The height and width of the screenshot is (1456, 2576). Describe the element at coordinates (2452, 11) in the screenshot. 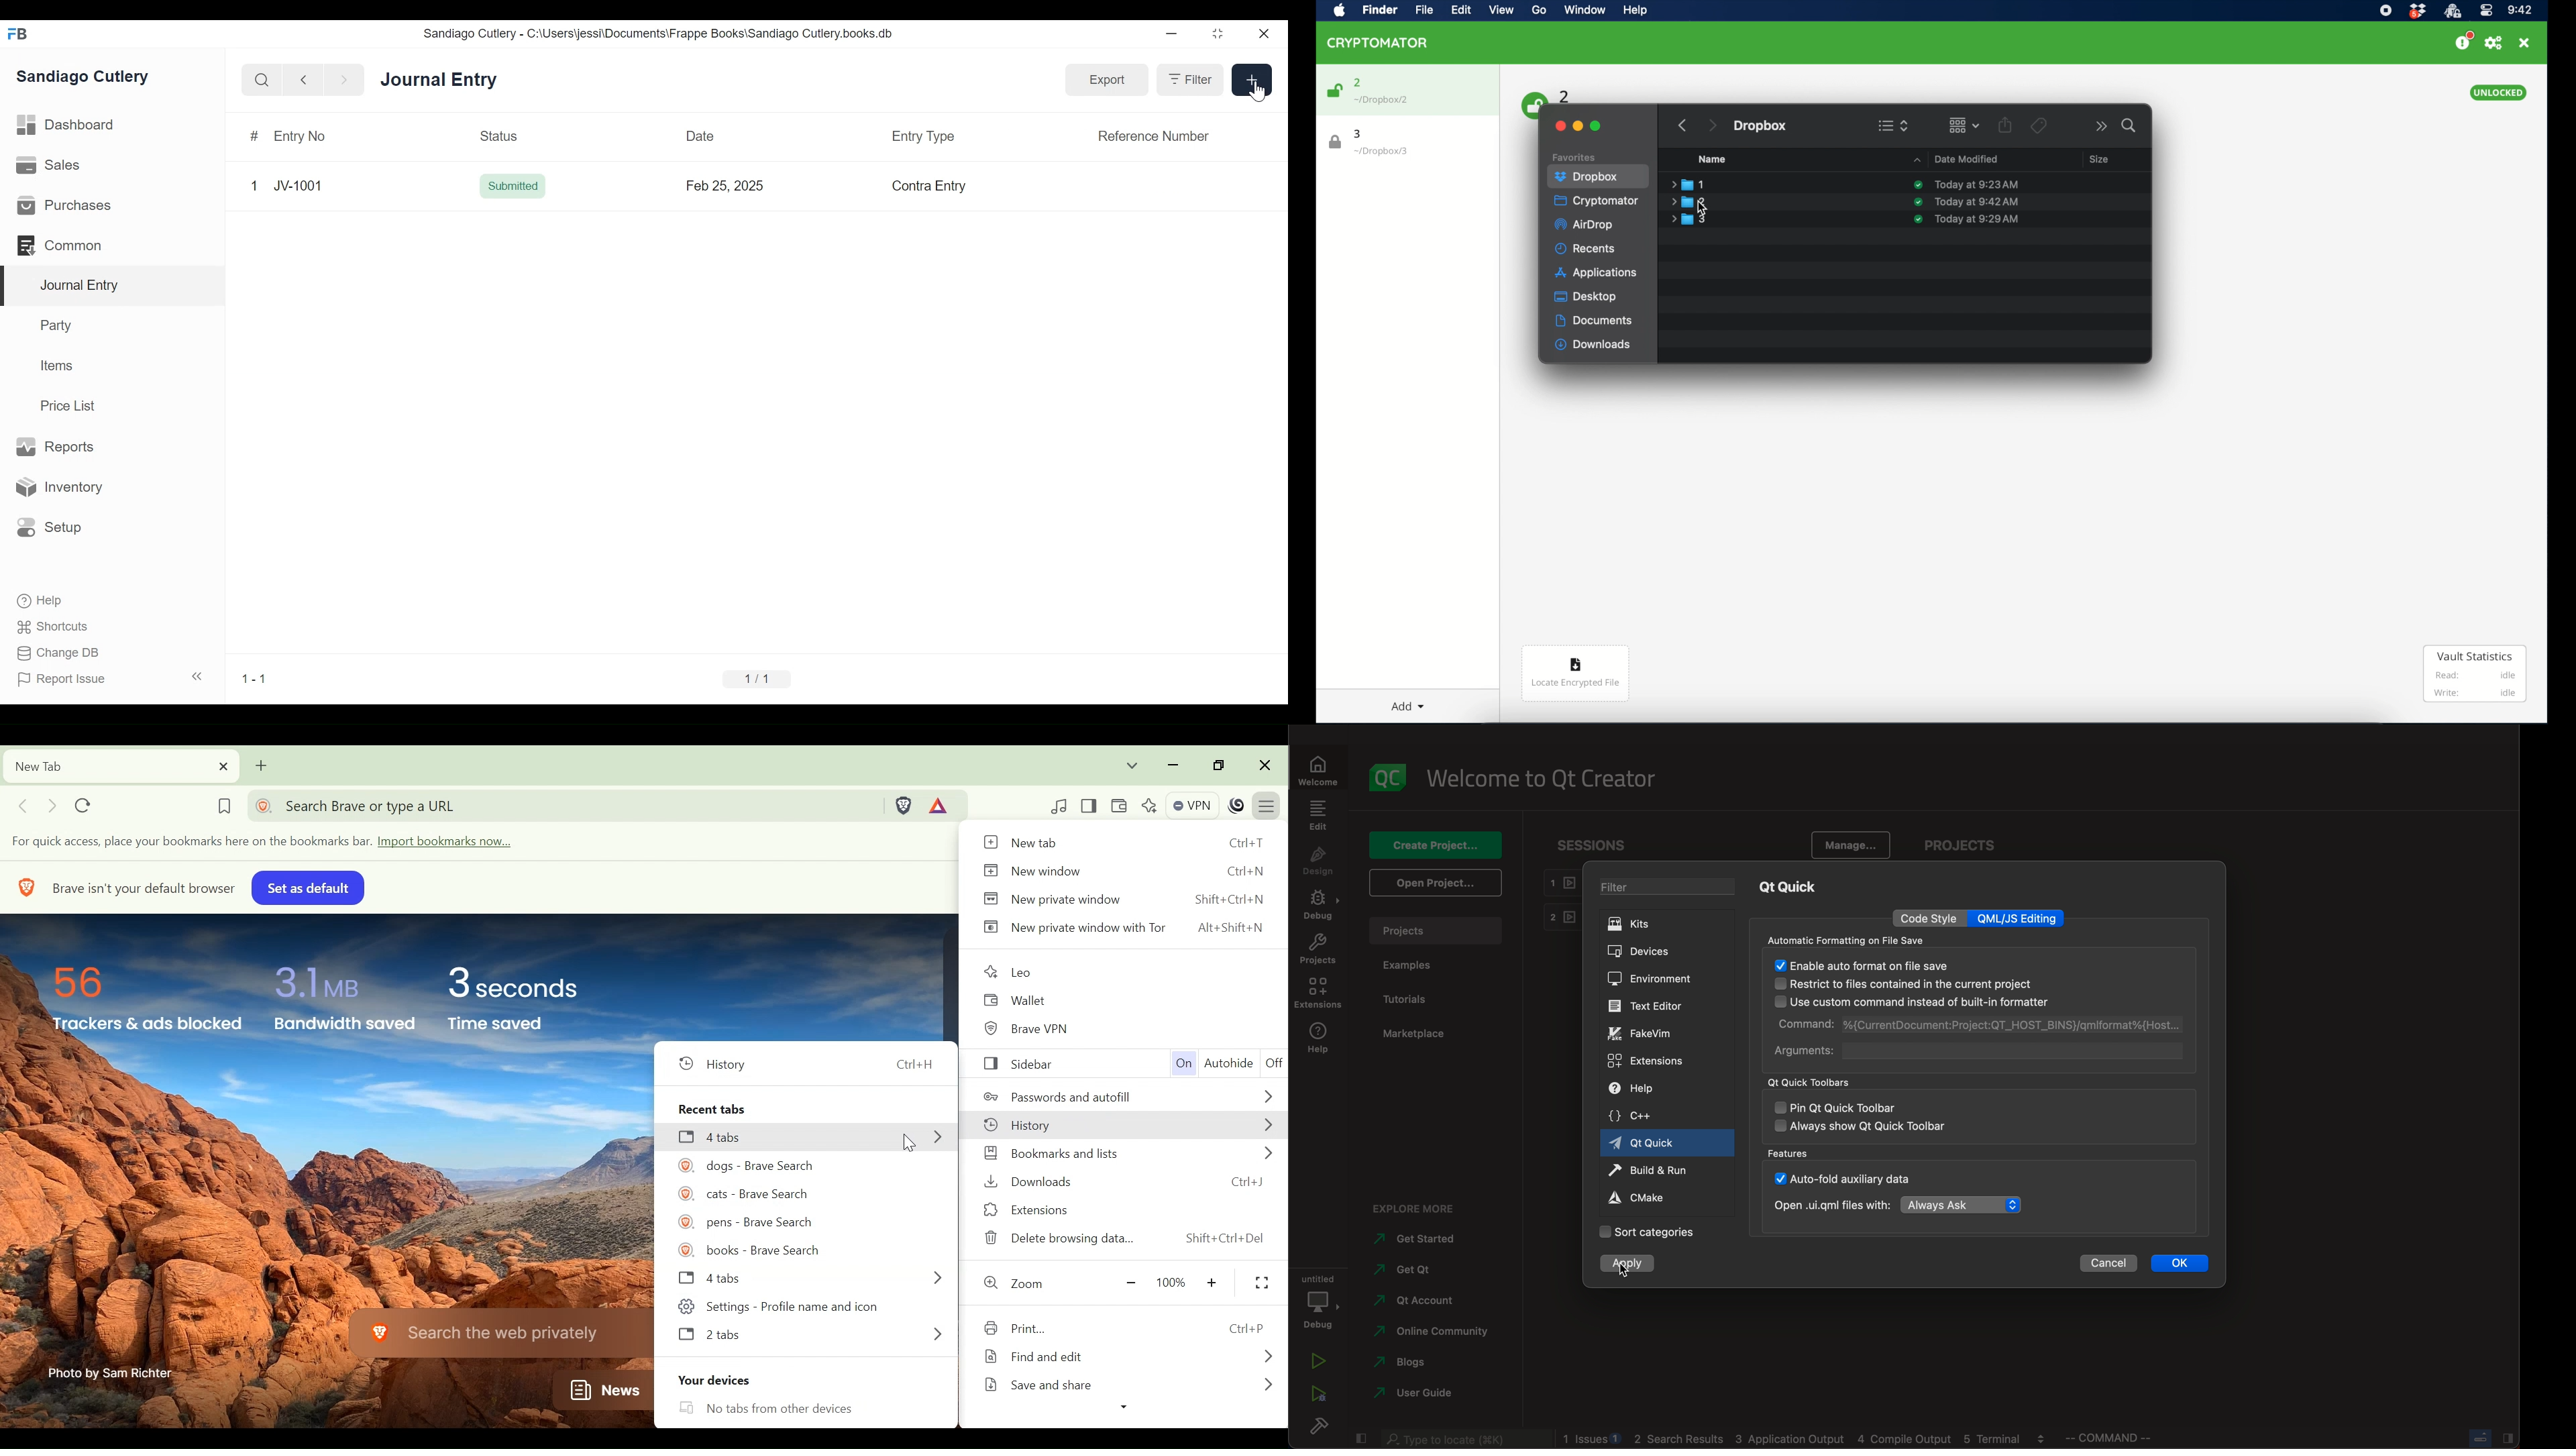

I see `cryptomator icon` at that location.